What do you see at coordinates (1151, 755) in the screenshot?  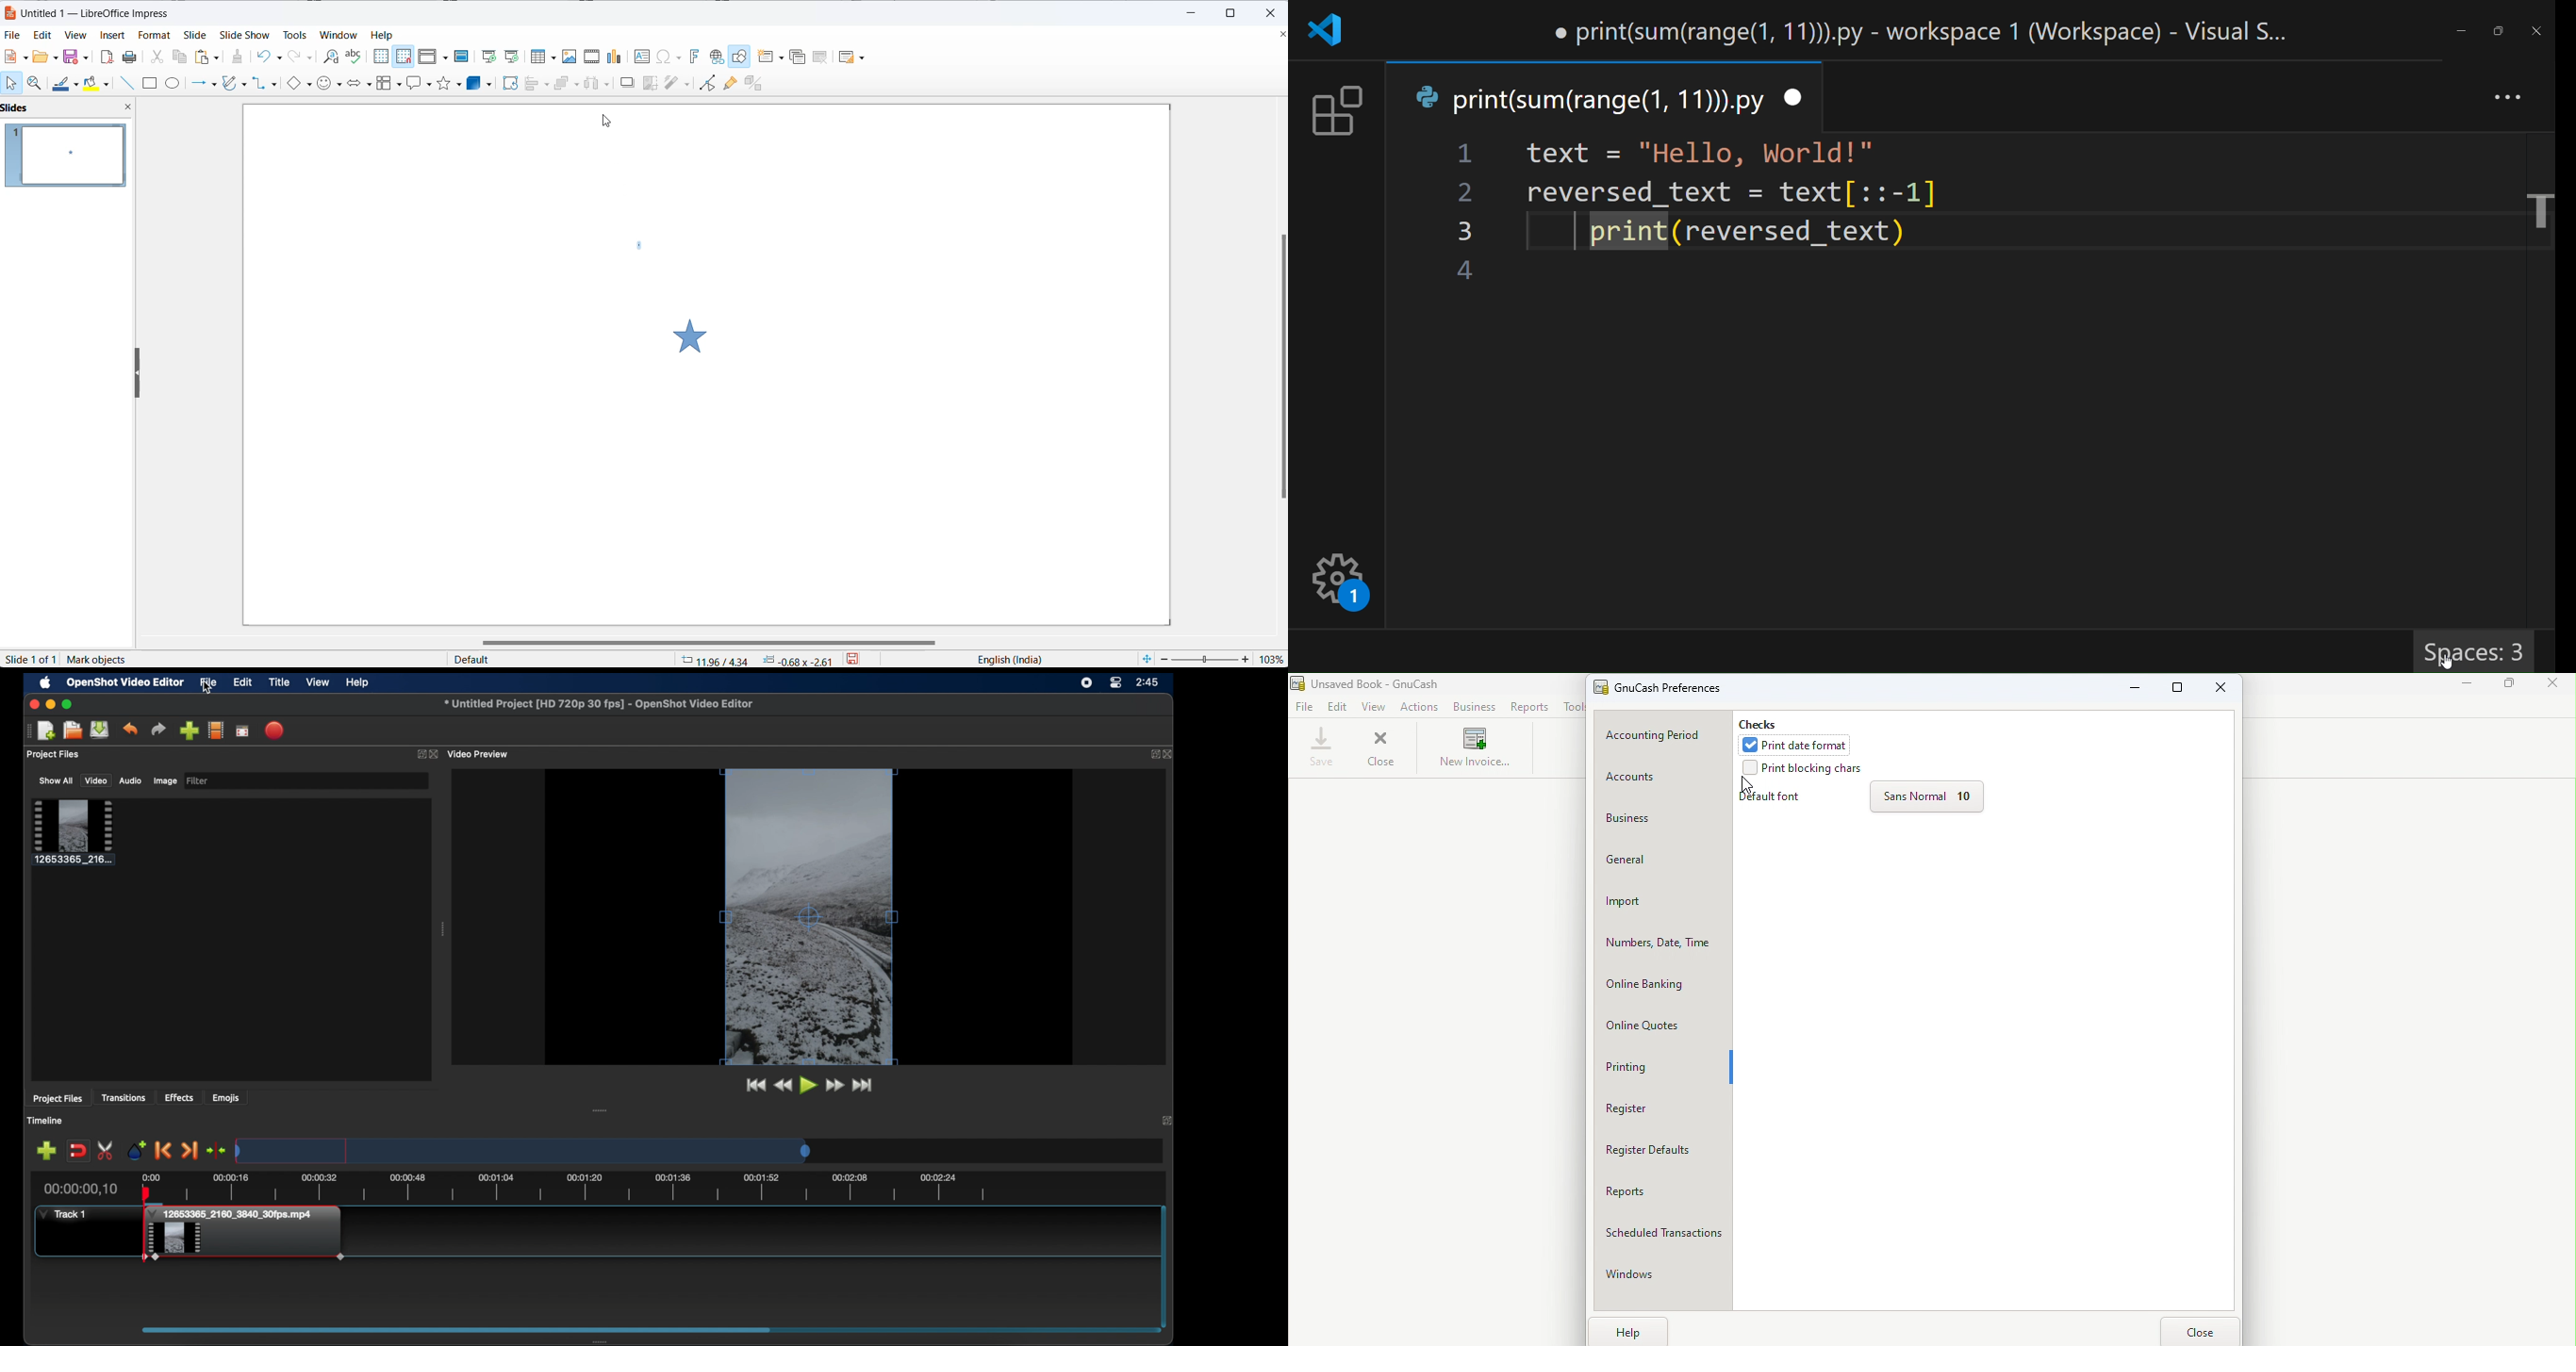 I see `expand` at bounding box center [1151, 755].